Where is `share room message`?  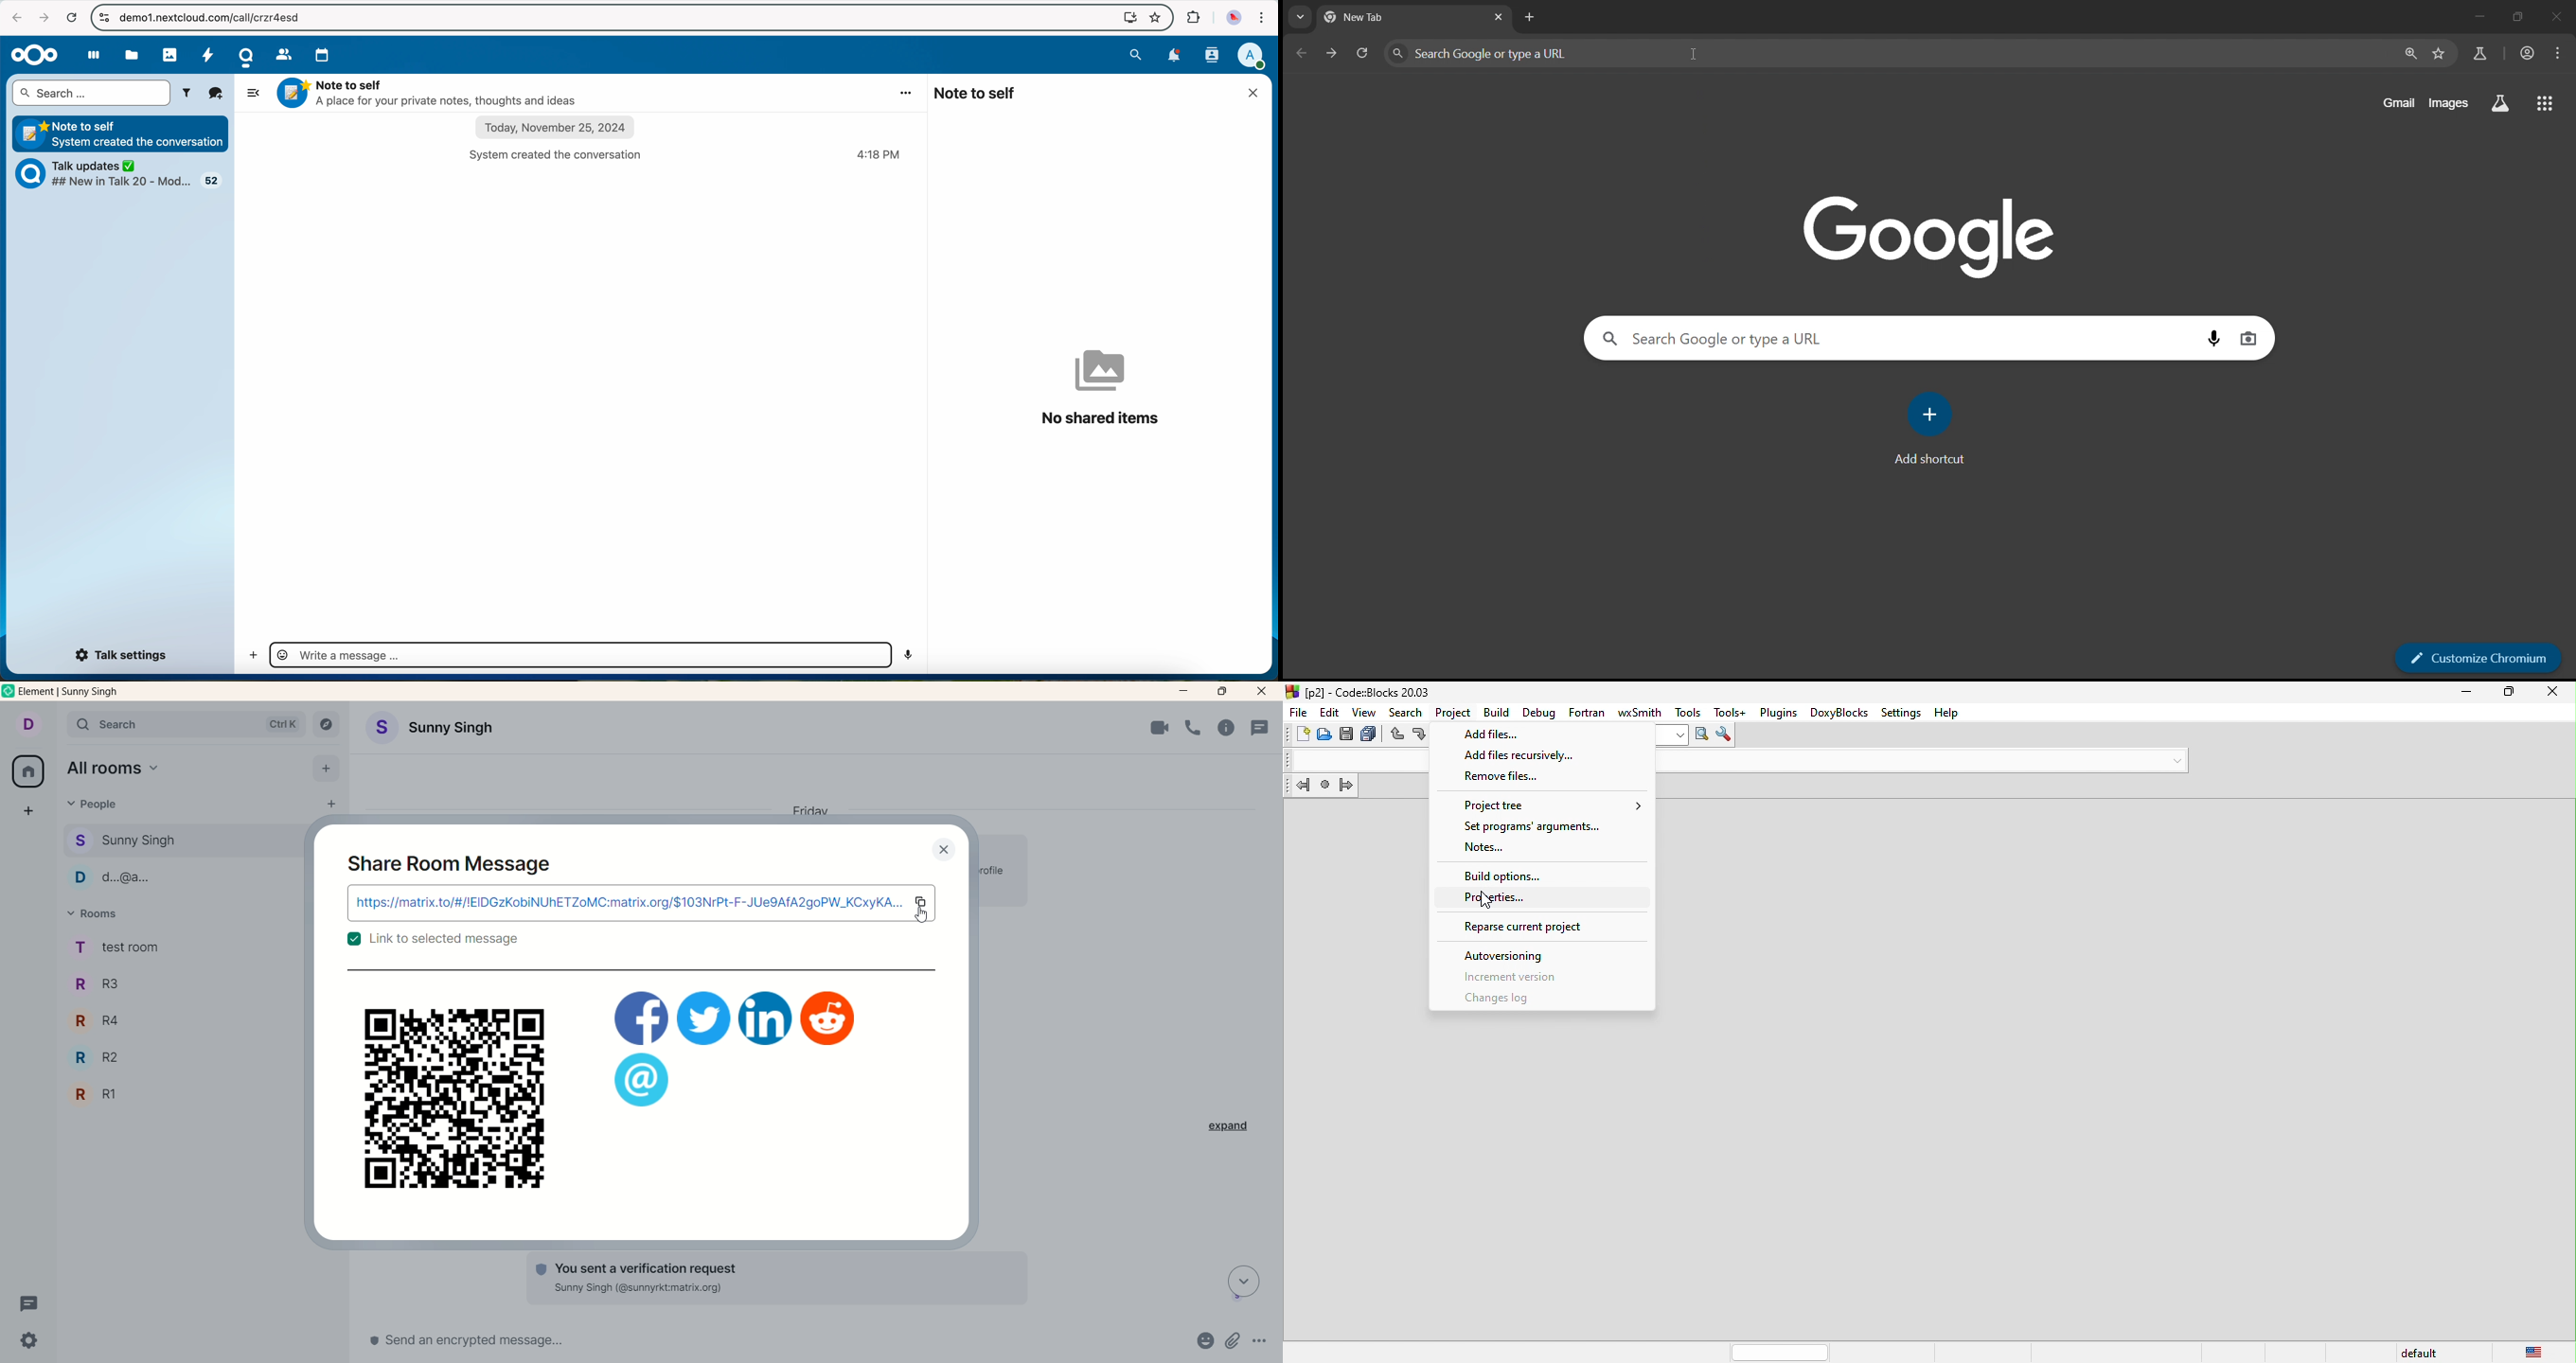 share room message is located at coordinates (456, 869).